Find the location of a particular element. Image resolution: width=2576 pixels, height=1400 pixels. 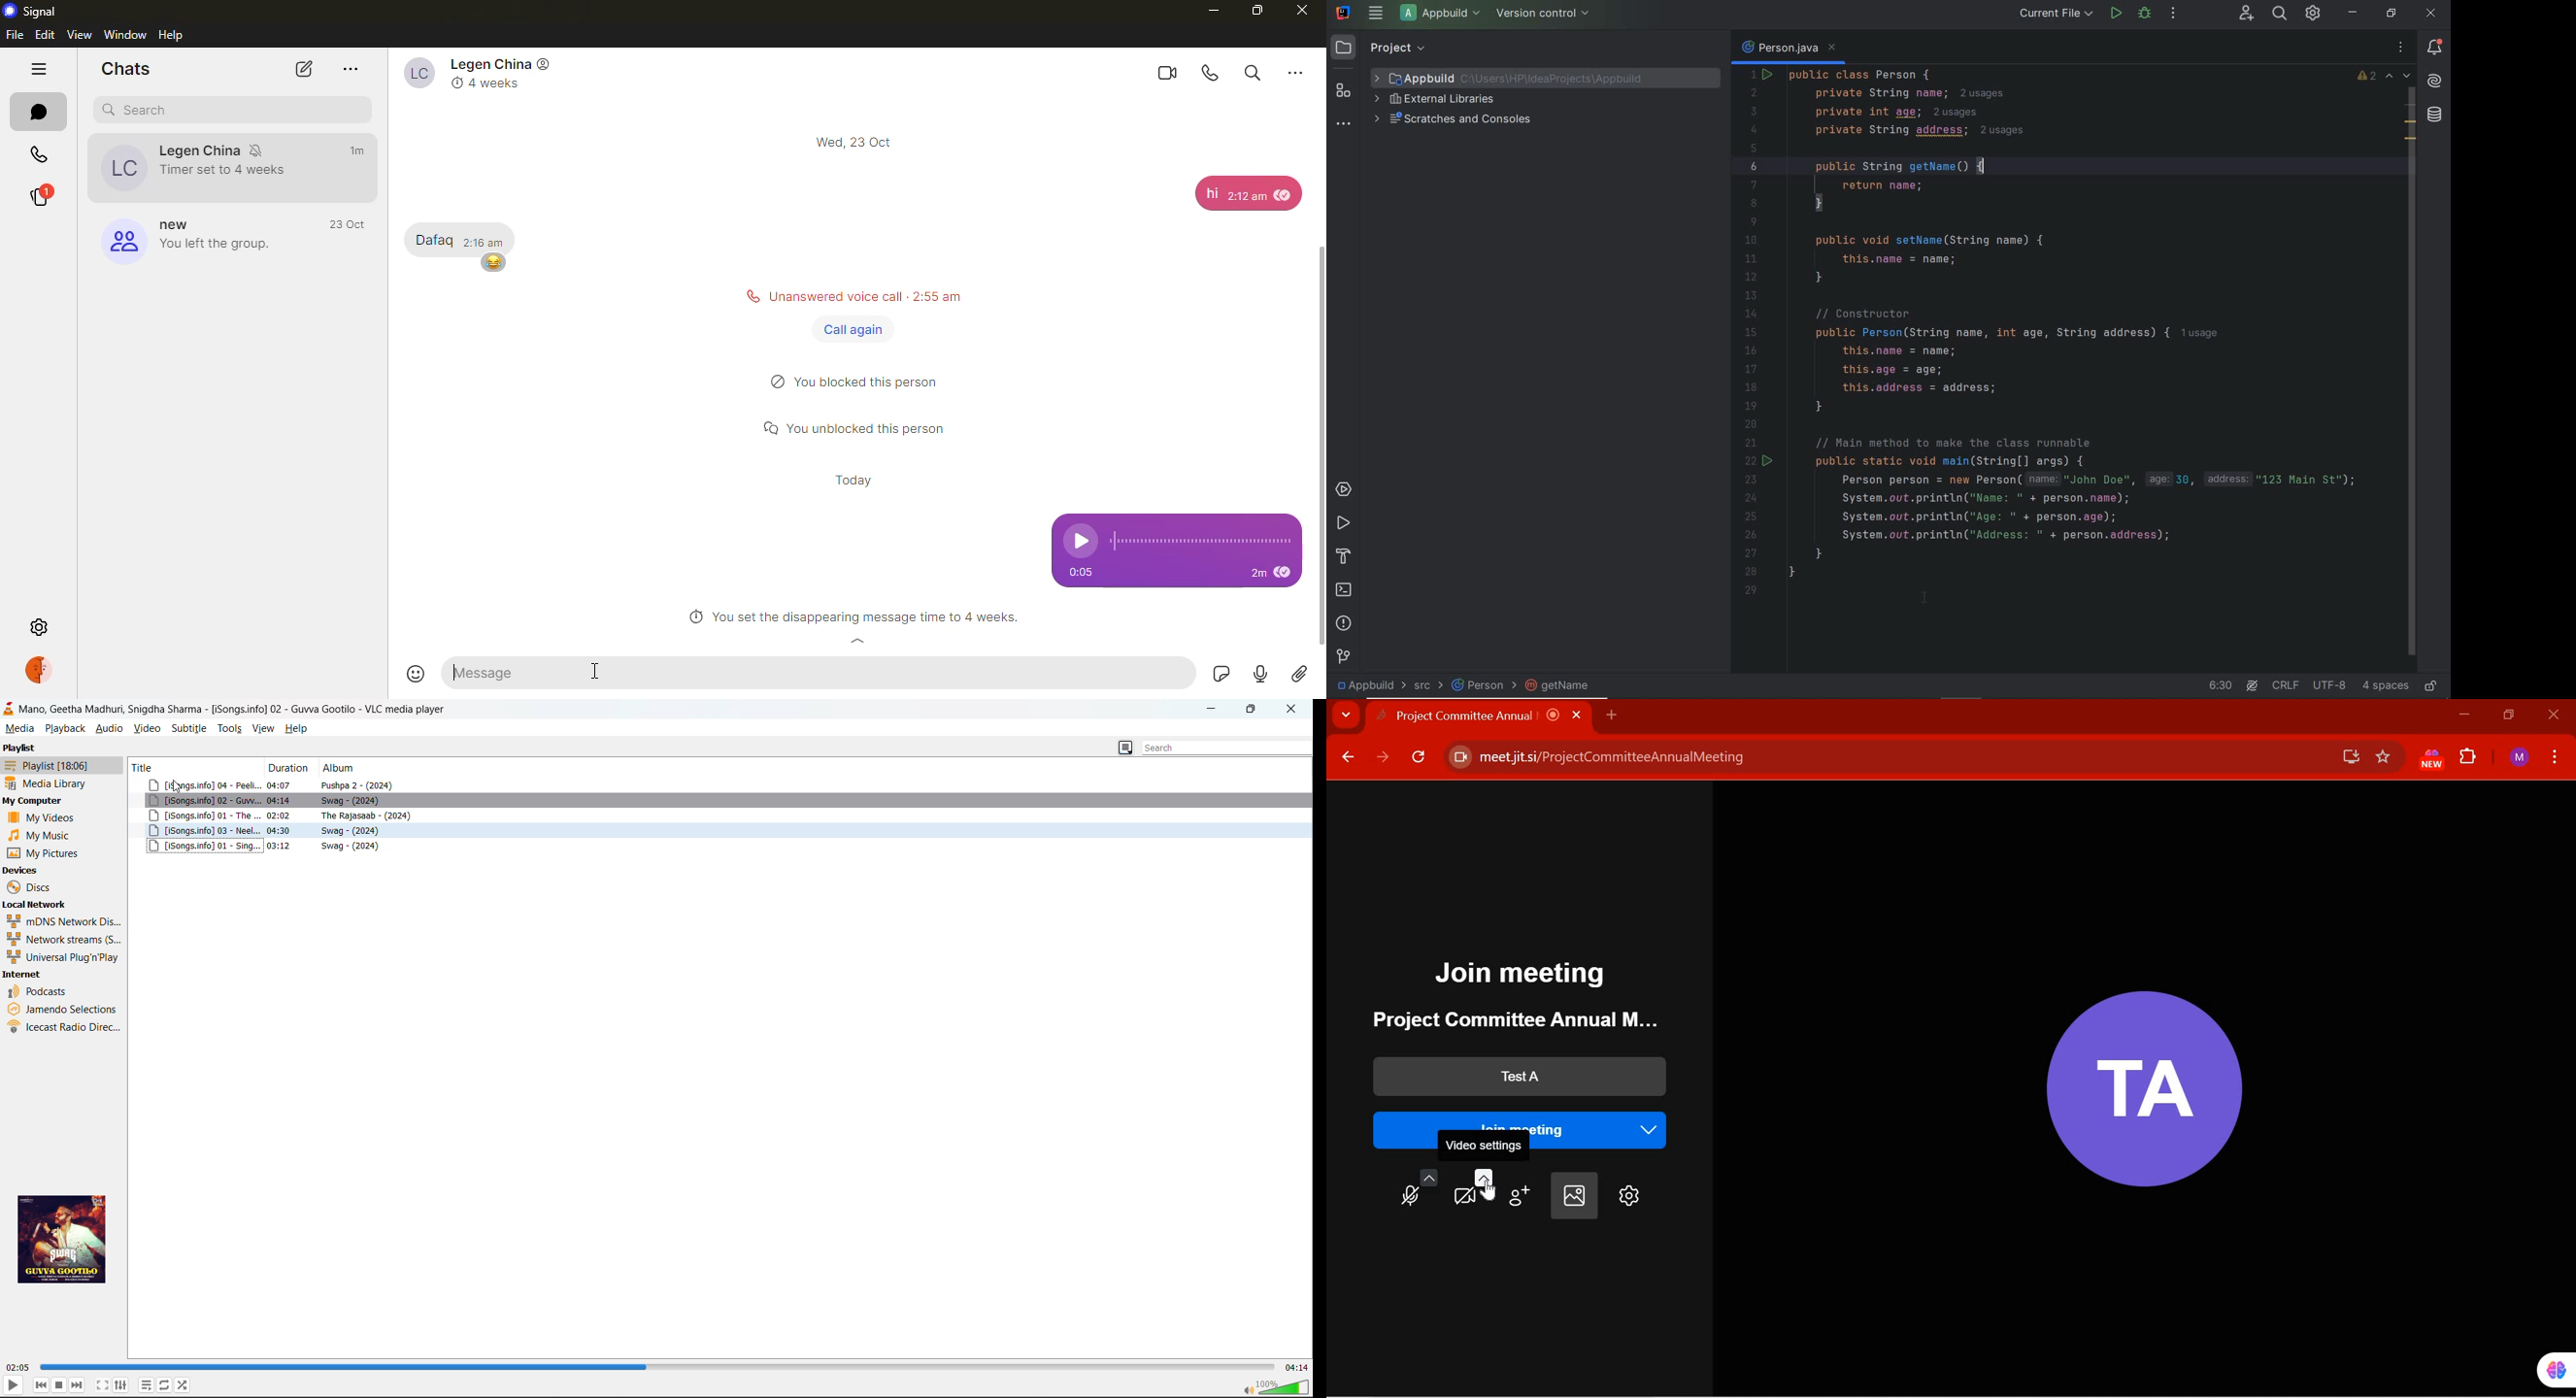

 You unblocked this person is located at coordinates (861, 429).